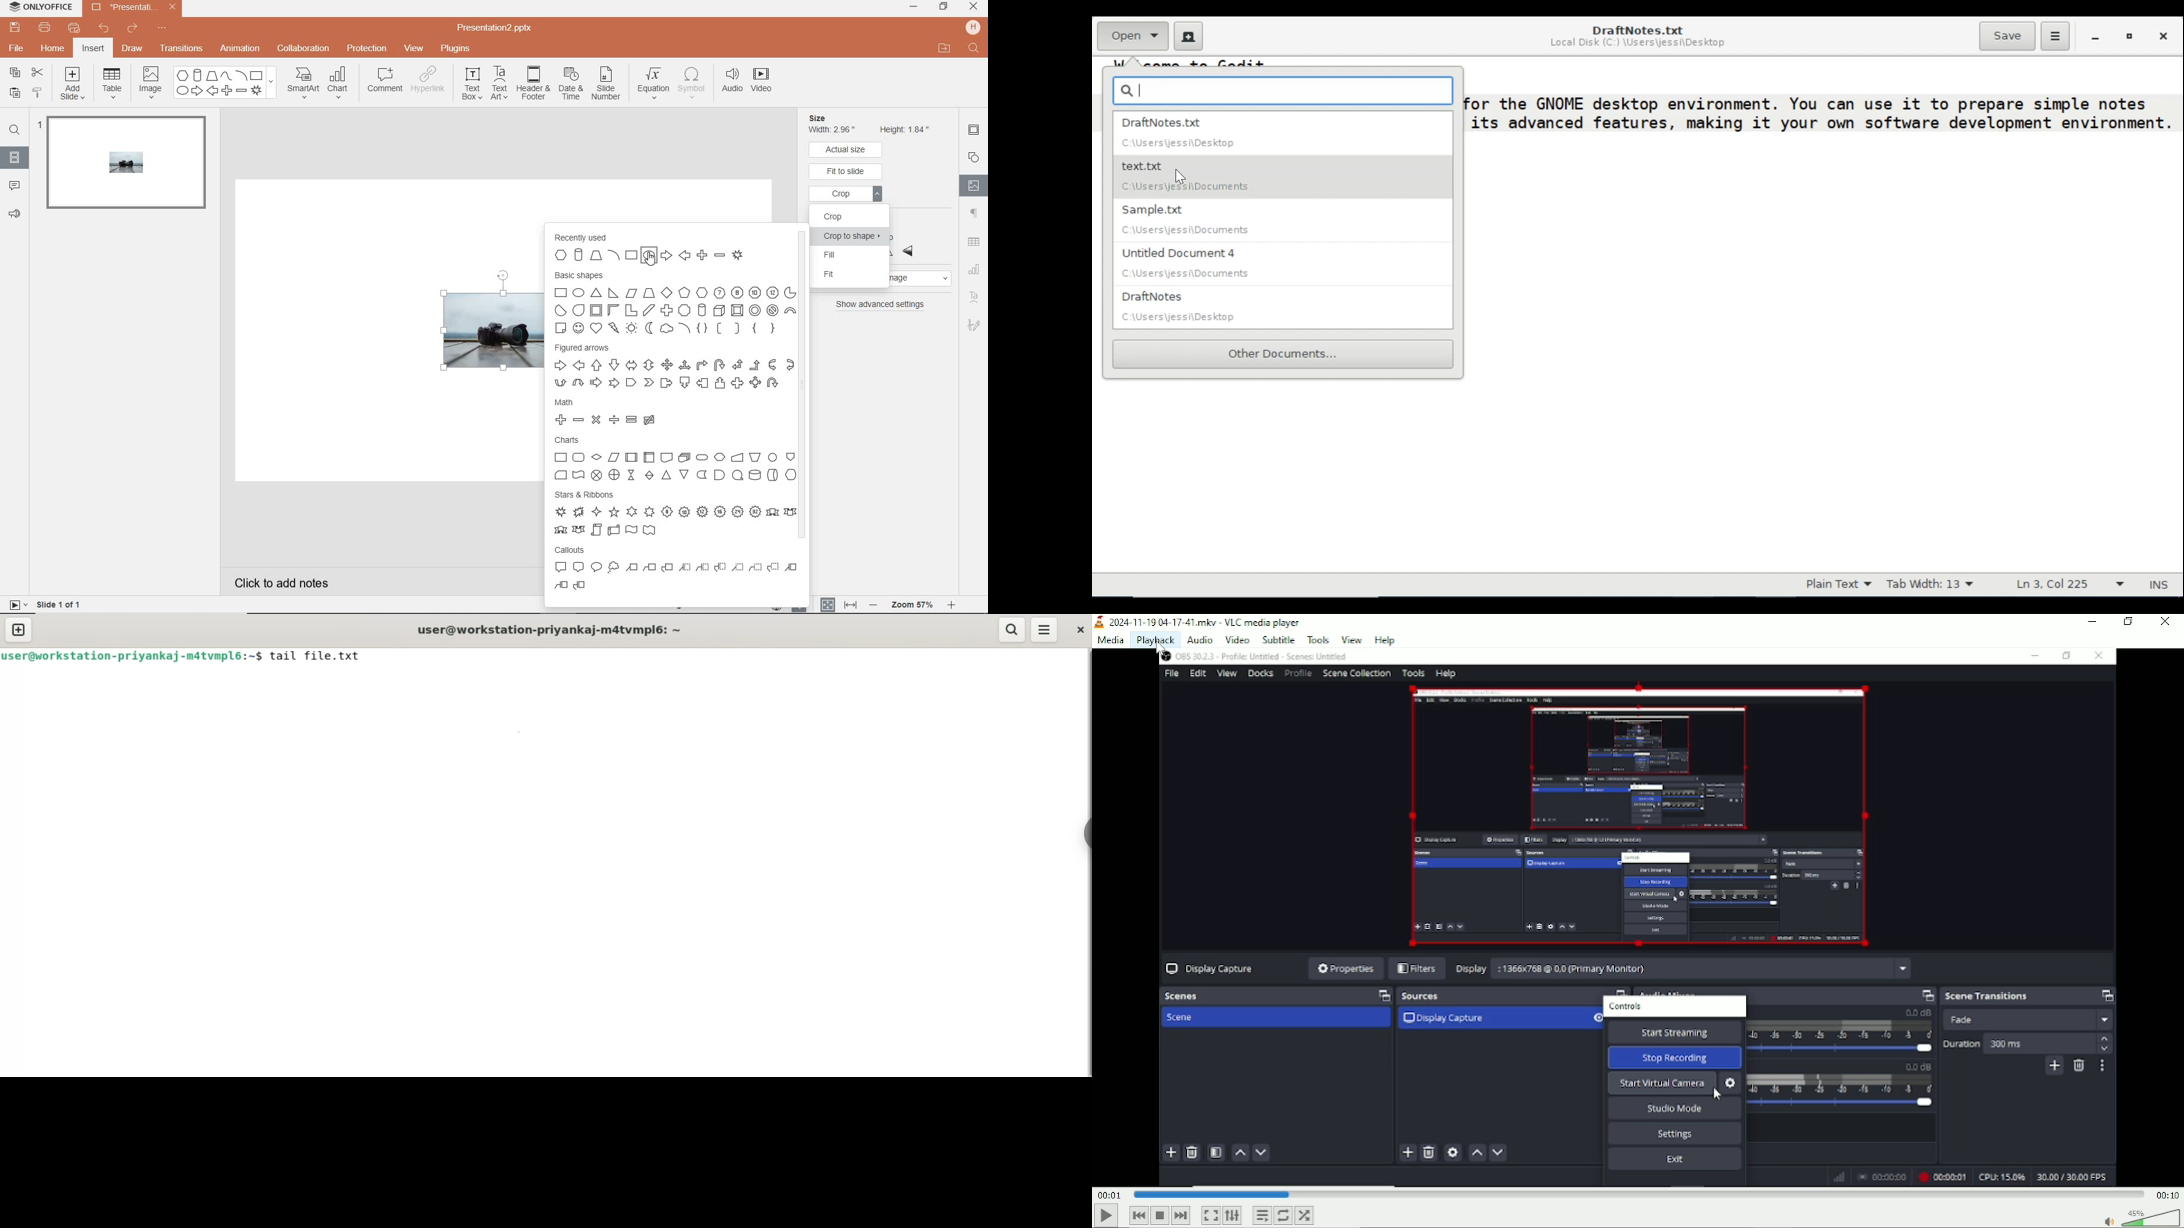 This screenshot has height=1232, width=2184. I want to click on Inserted Image, so click(477, 333).